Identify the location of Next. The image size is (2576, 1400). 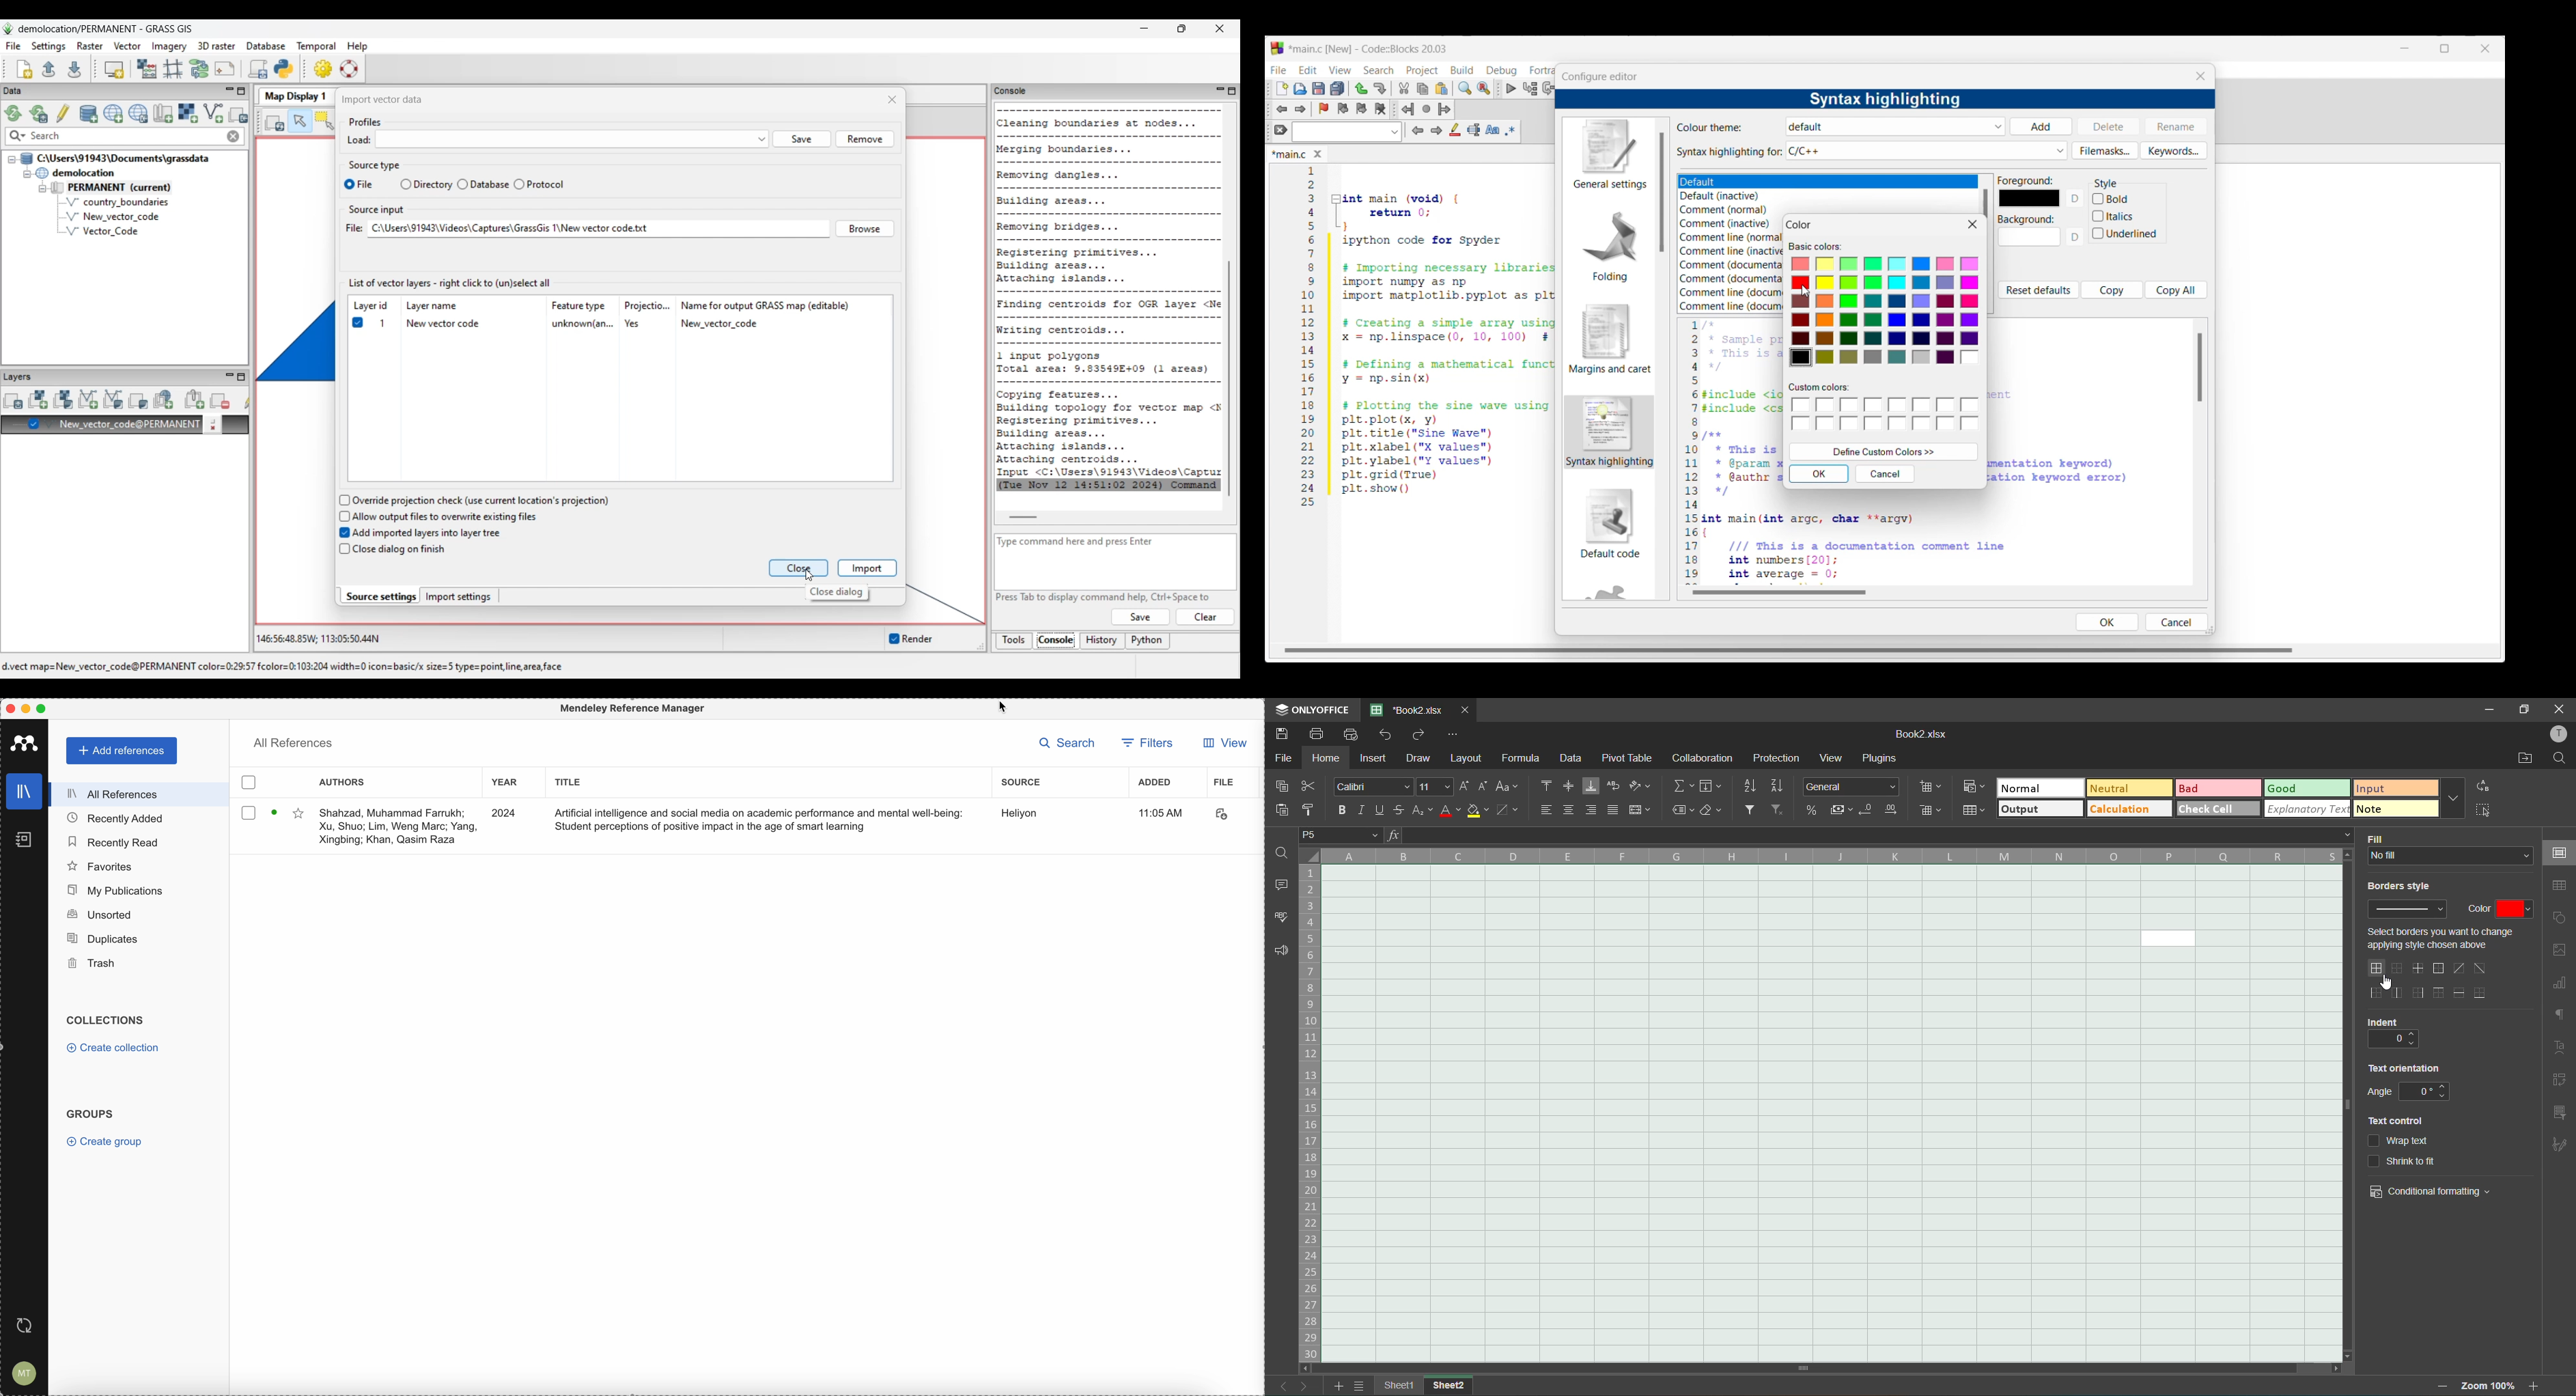
(1436, 130).